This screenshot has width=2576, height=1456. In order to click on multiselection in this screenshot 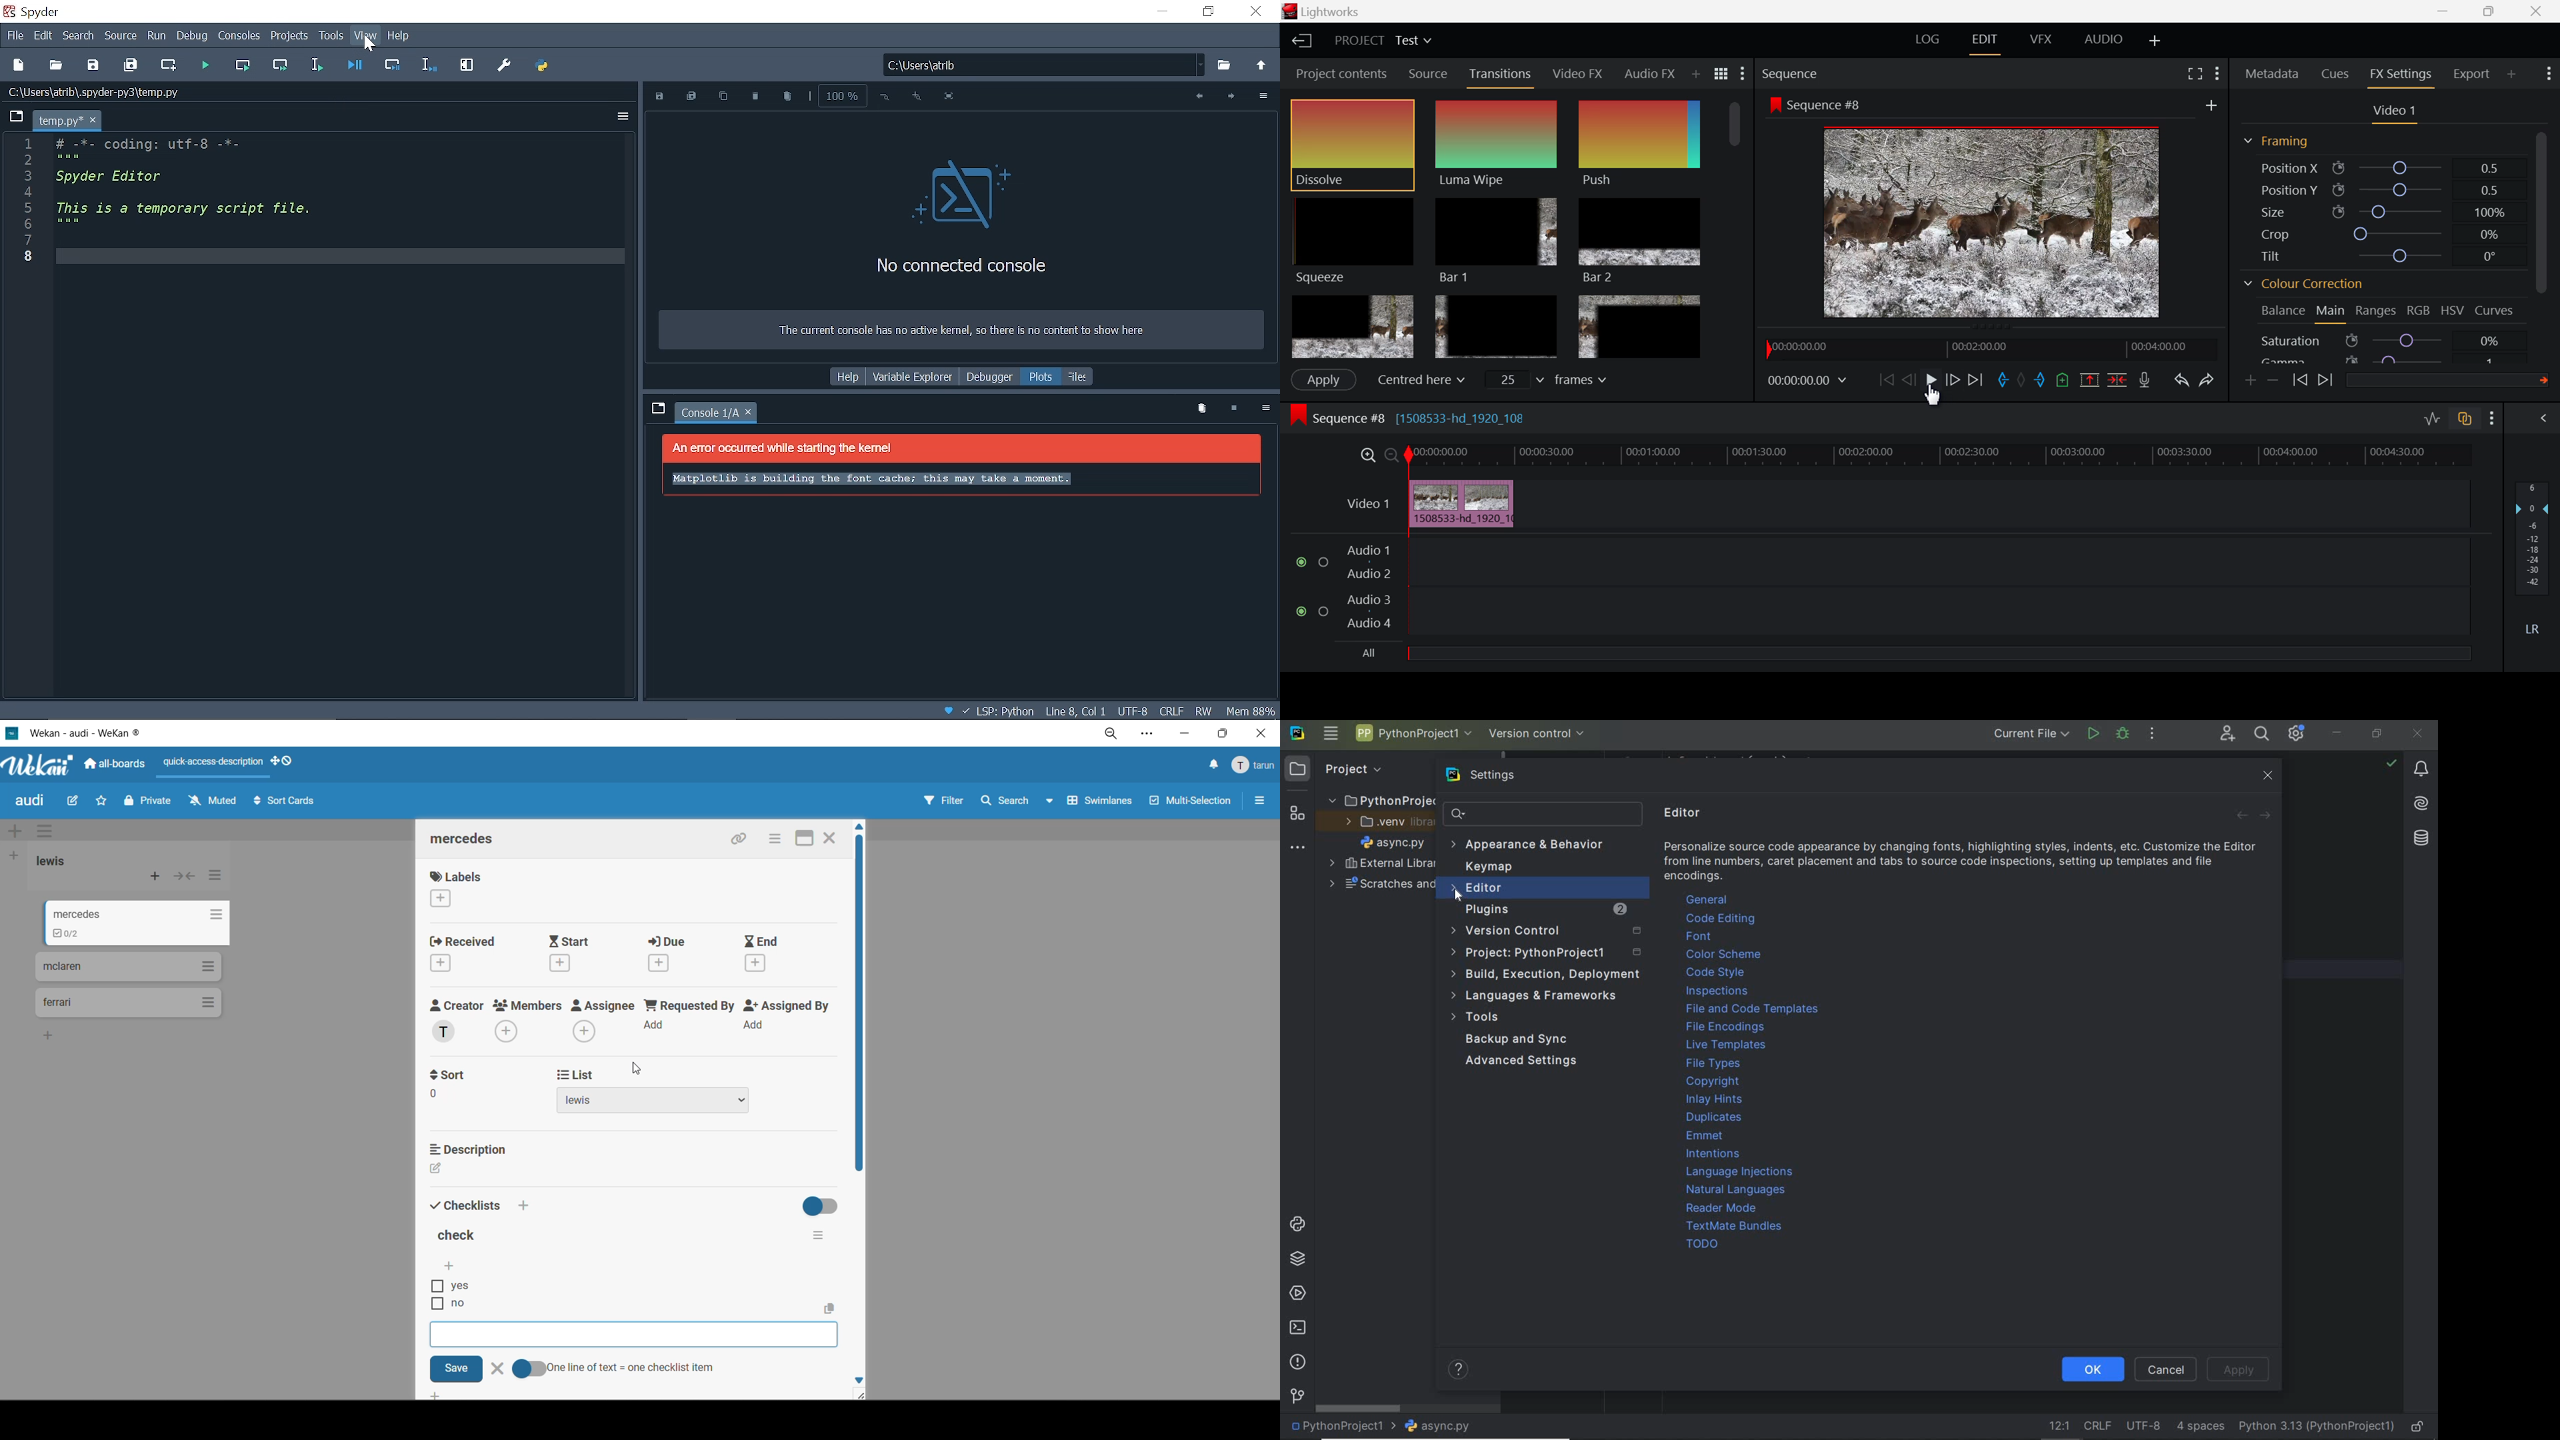, I will do `click(1191, 803)`.